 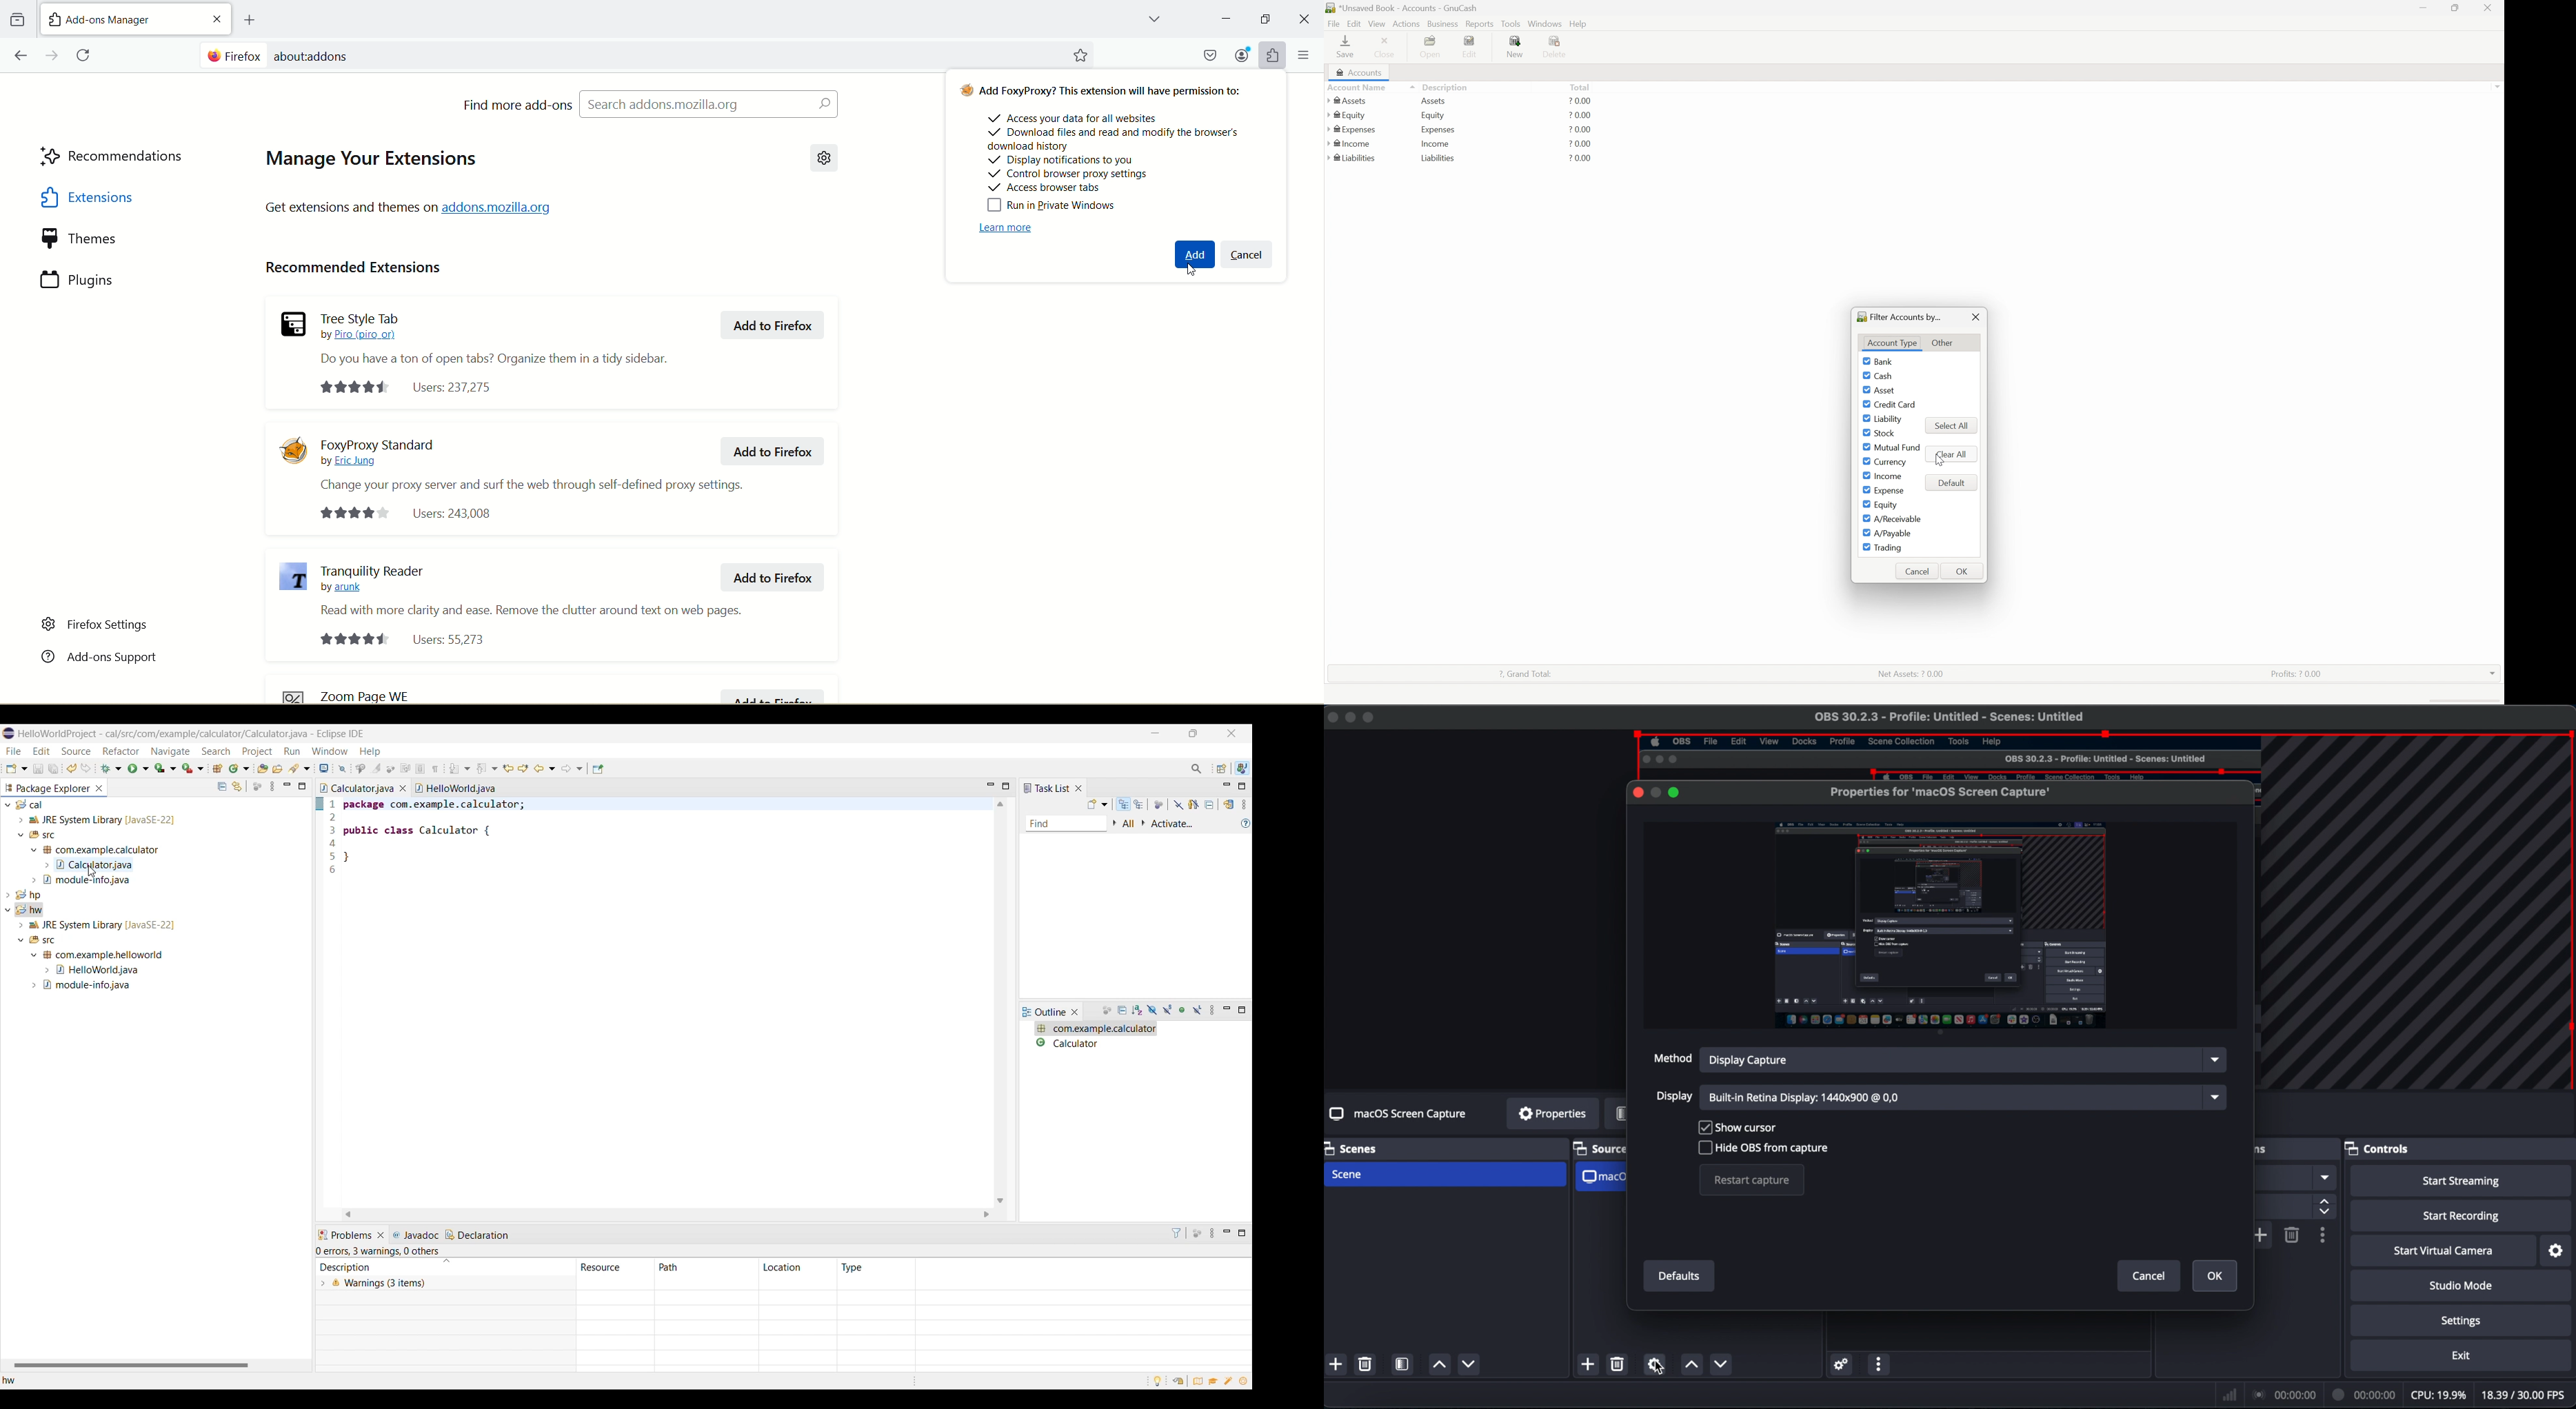 What do you see at coordinates (2462, 1181) in the screenshot?
I see `start streaming` at bounding box center [2462, 1181].